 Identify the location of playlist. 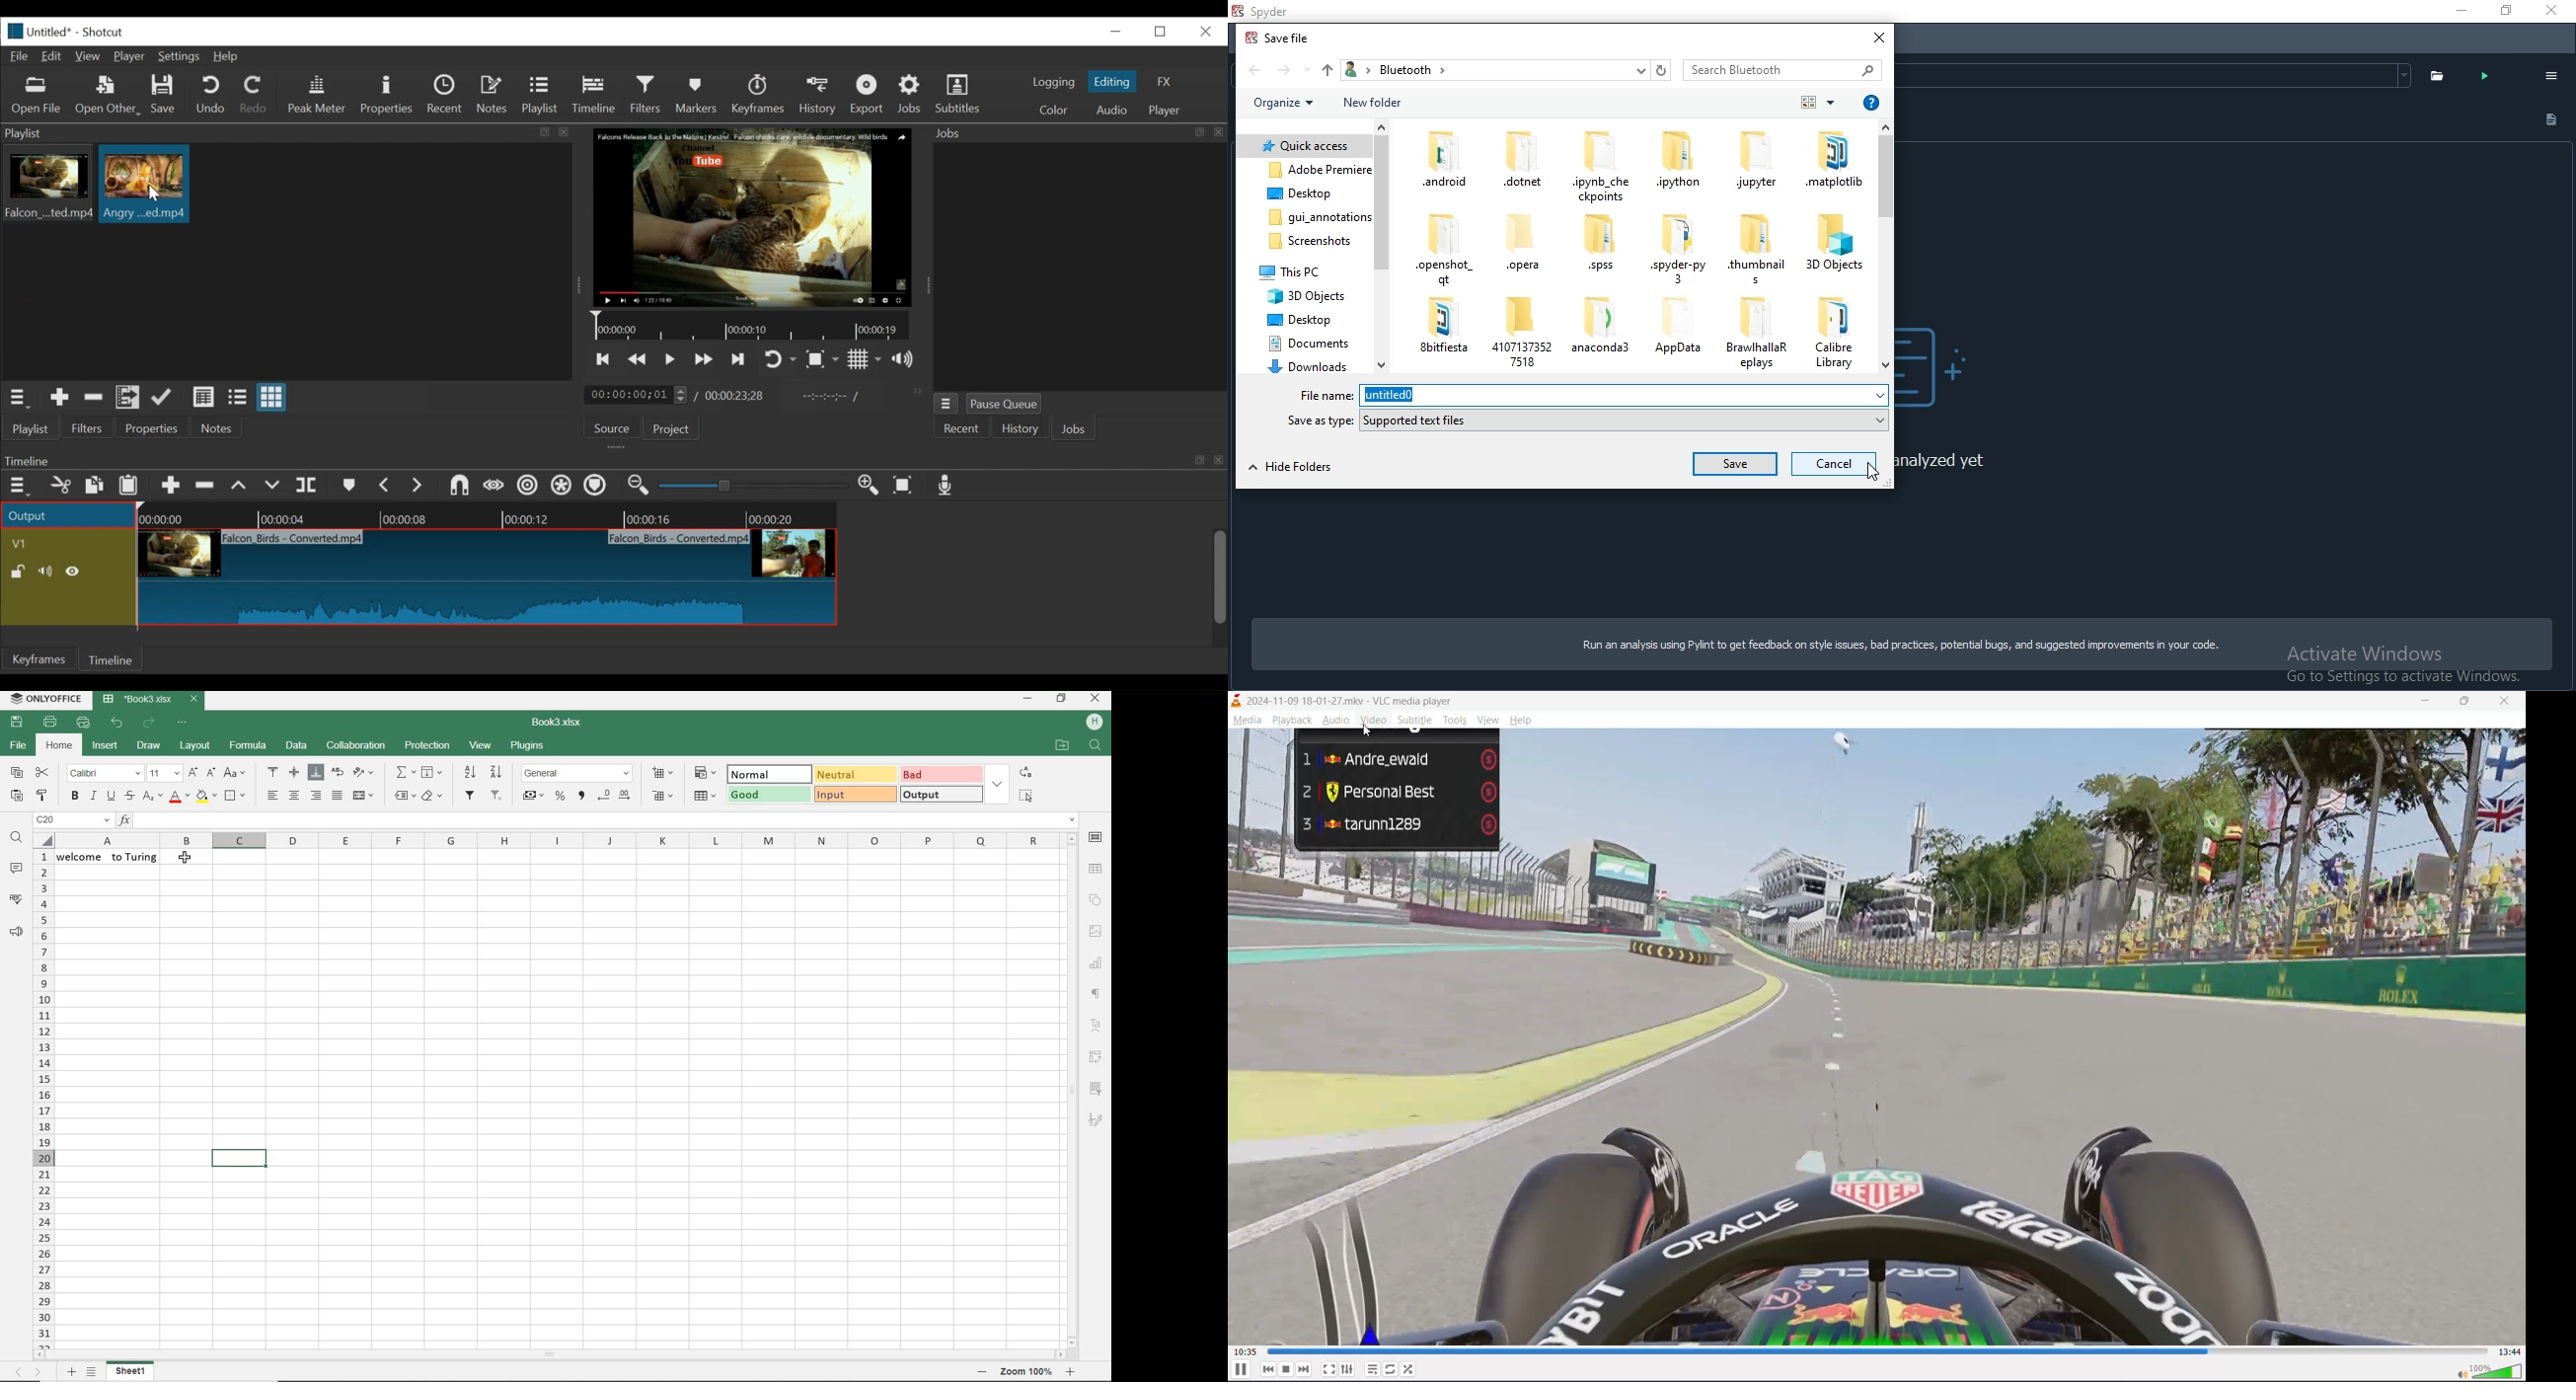
(29, 429).